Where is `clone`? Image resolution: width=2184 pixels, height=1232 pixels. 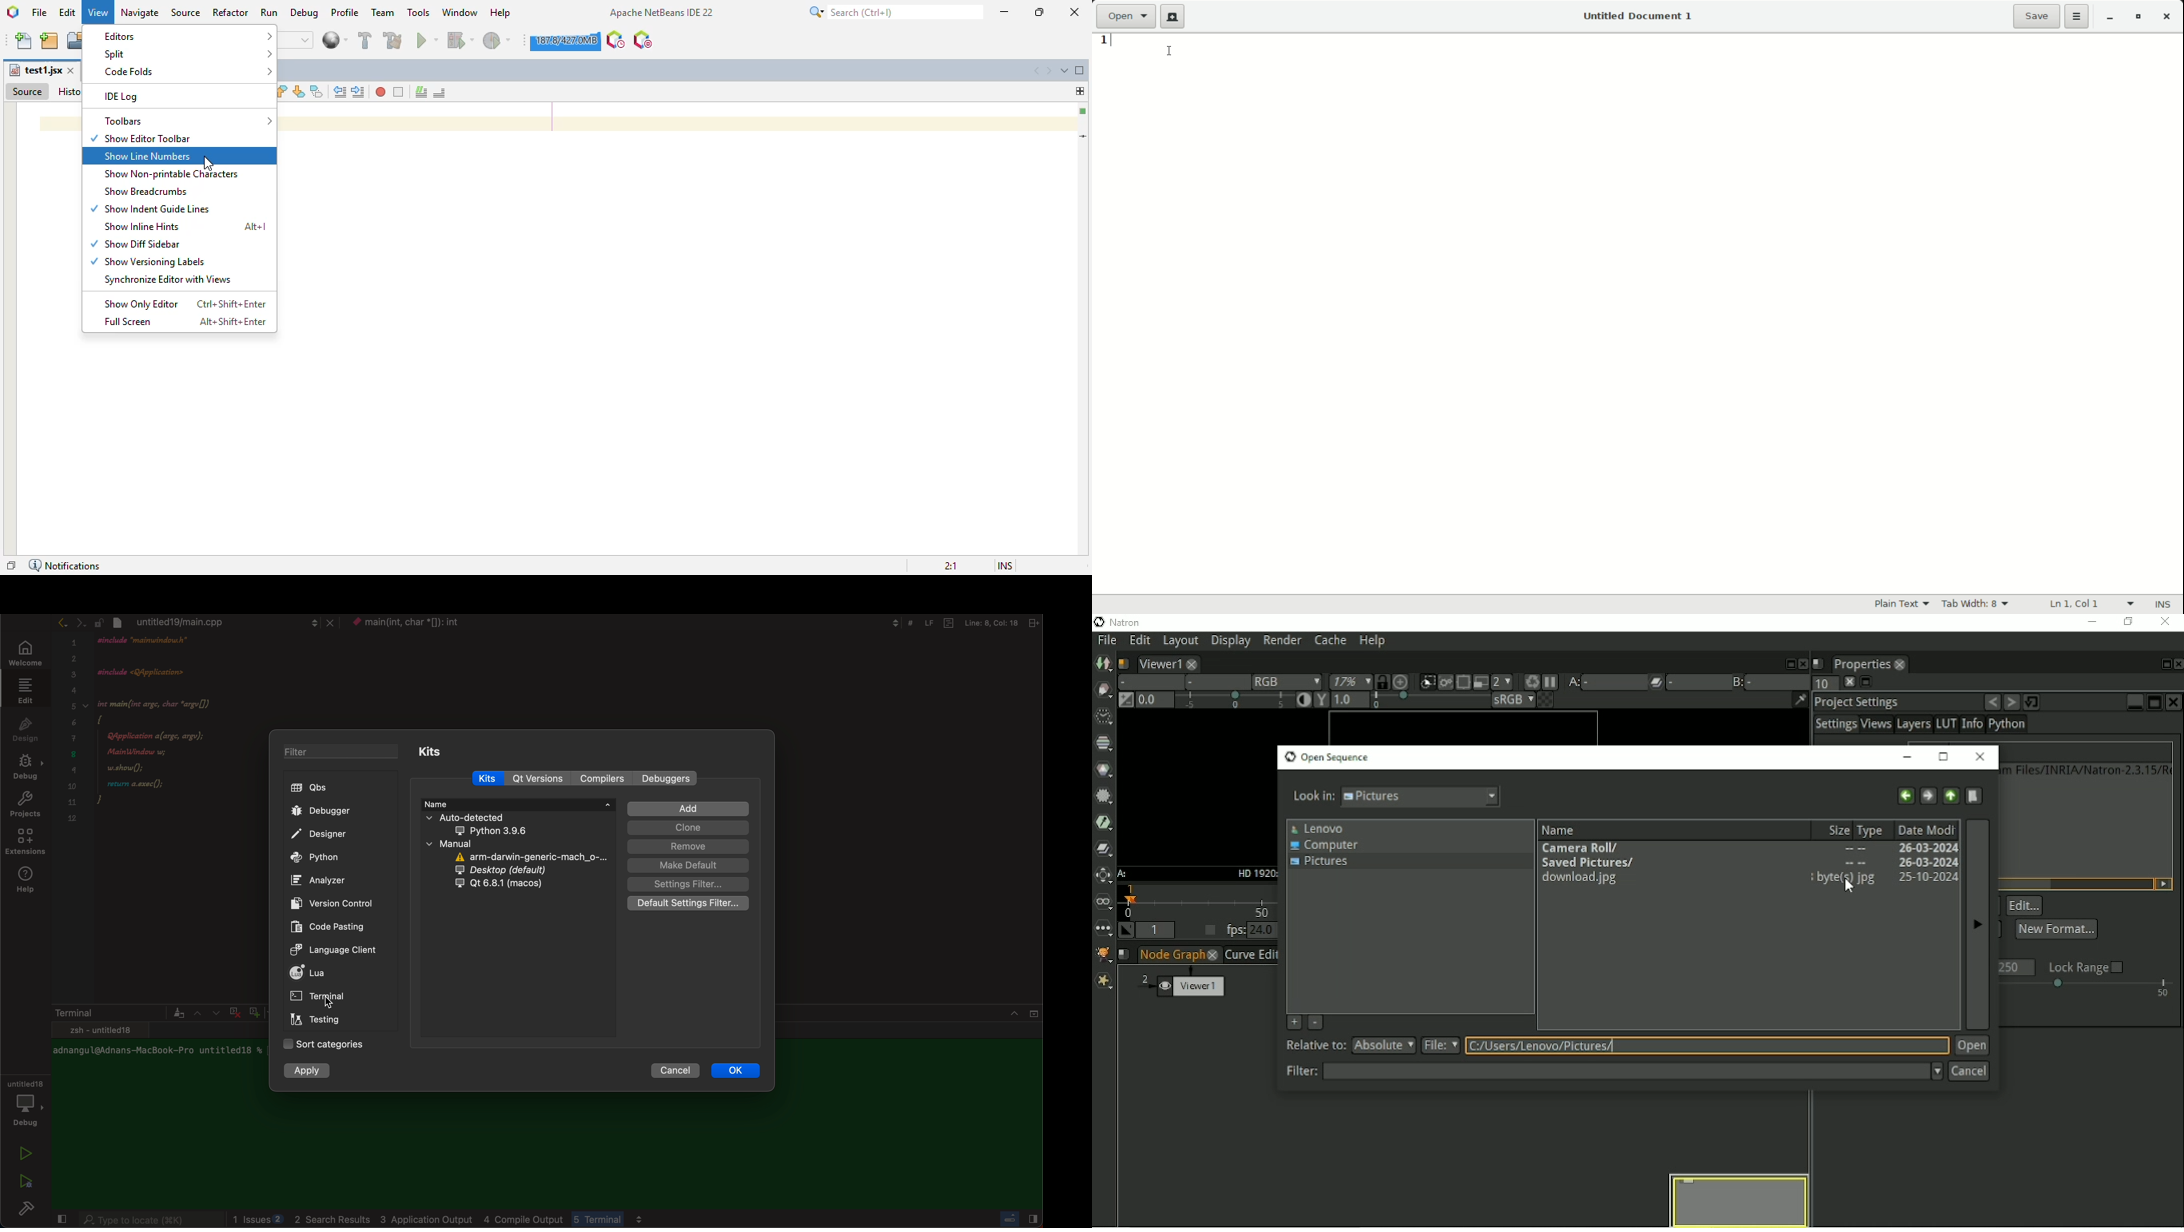 clone is located at coordinates (688, 828).